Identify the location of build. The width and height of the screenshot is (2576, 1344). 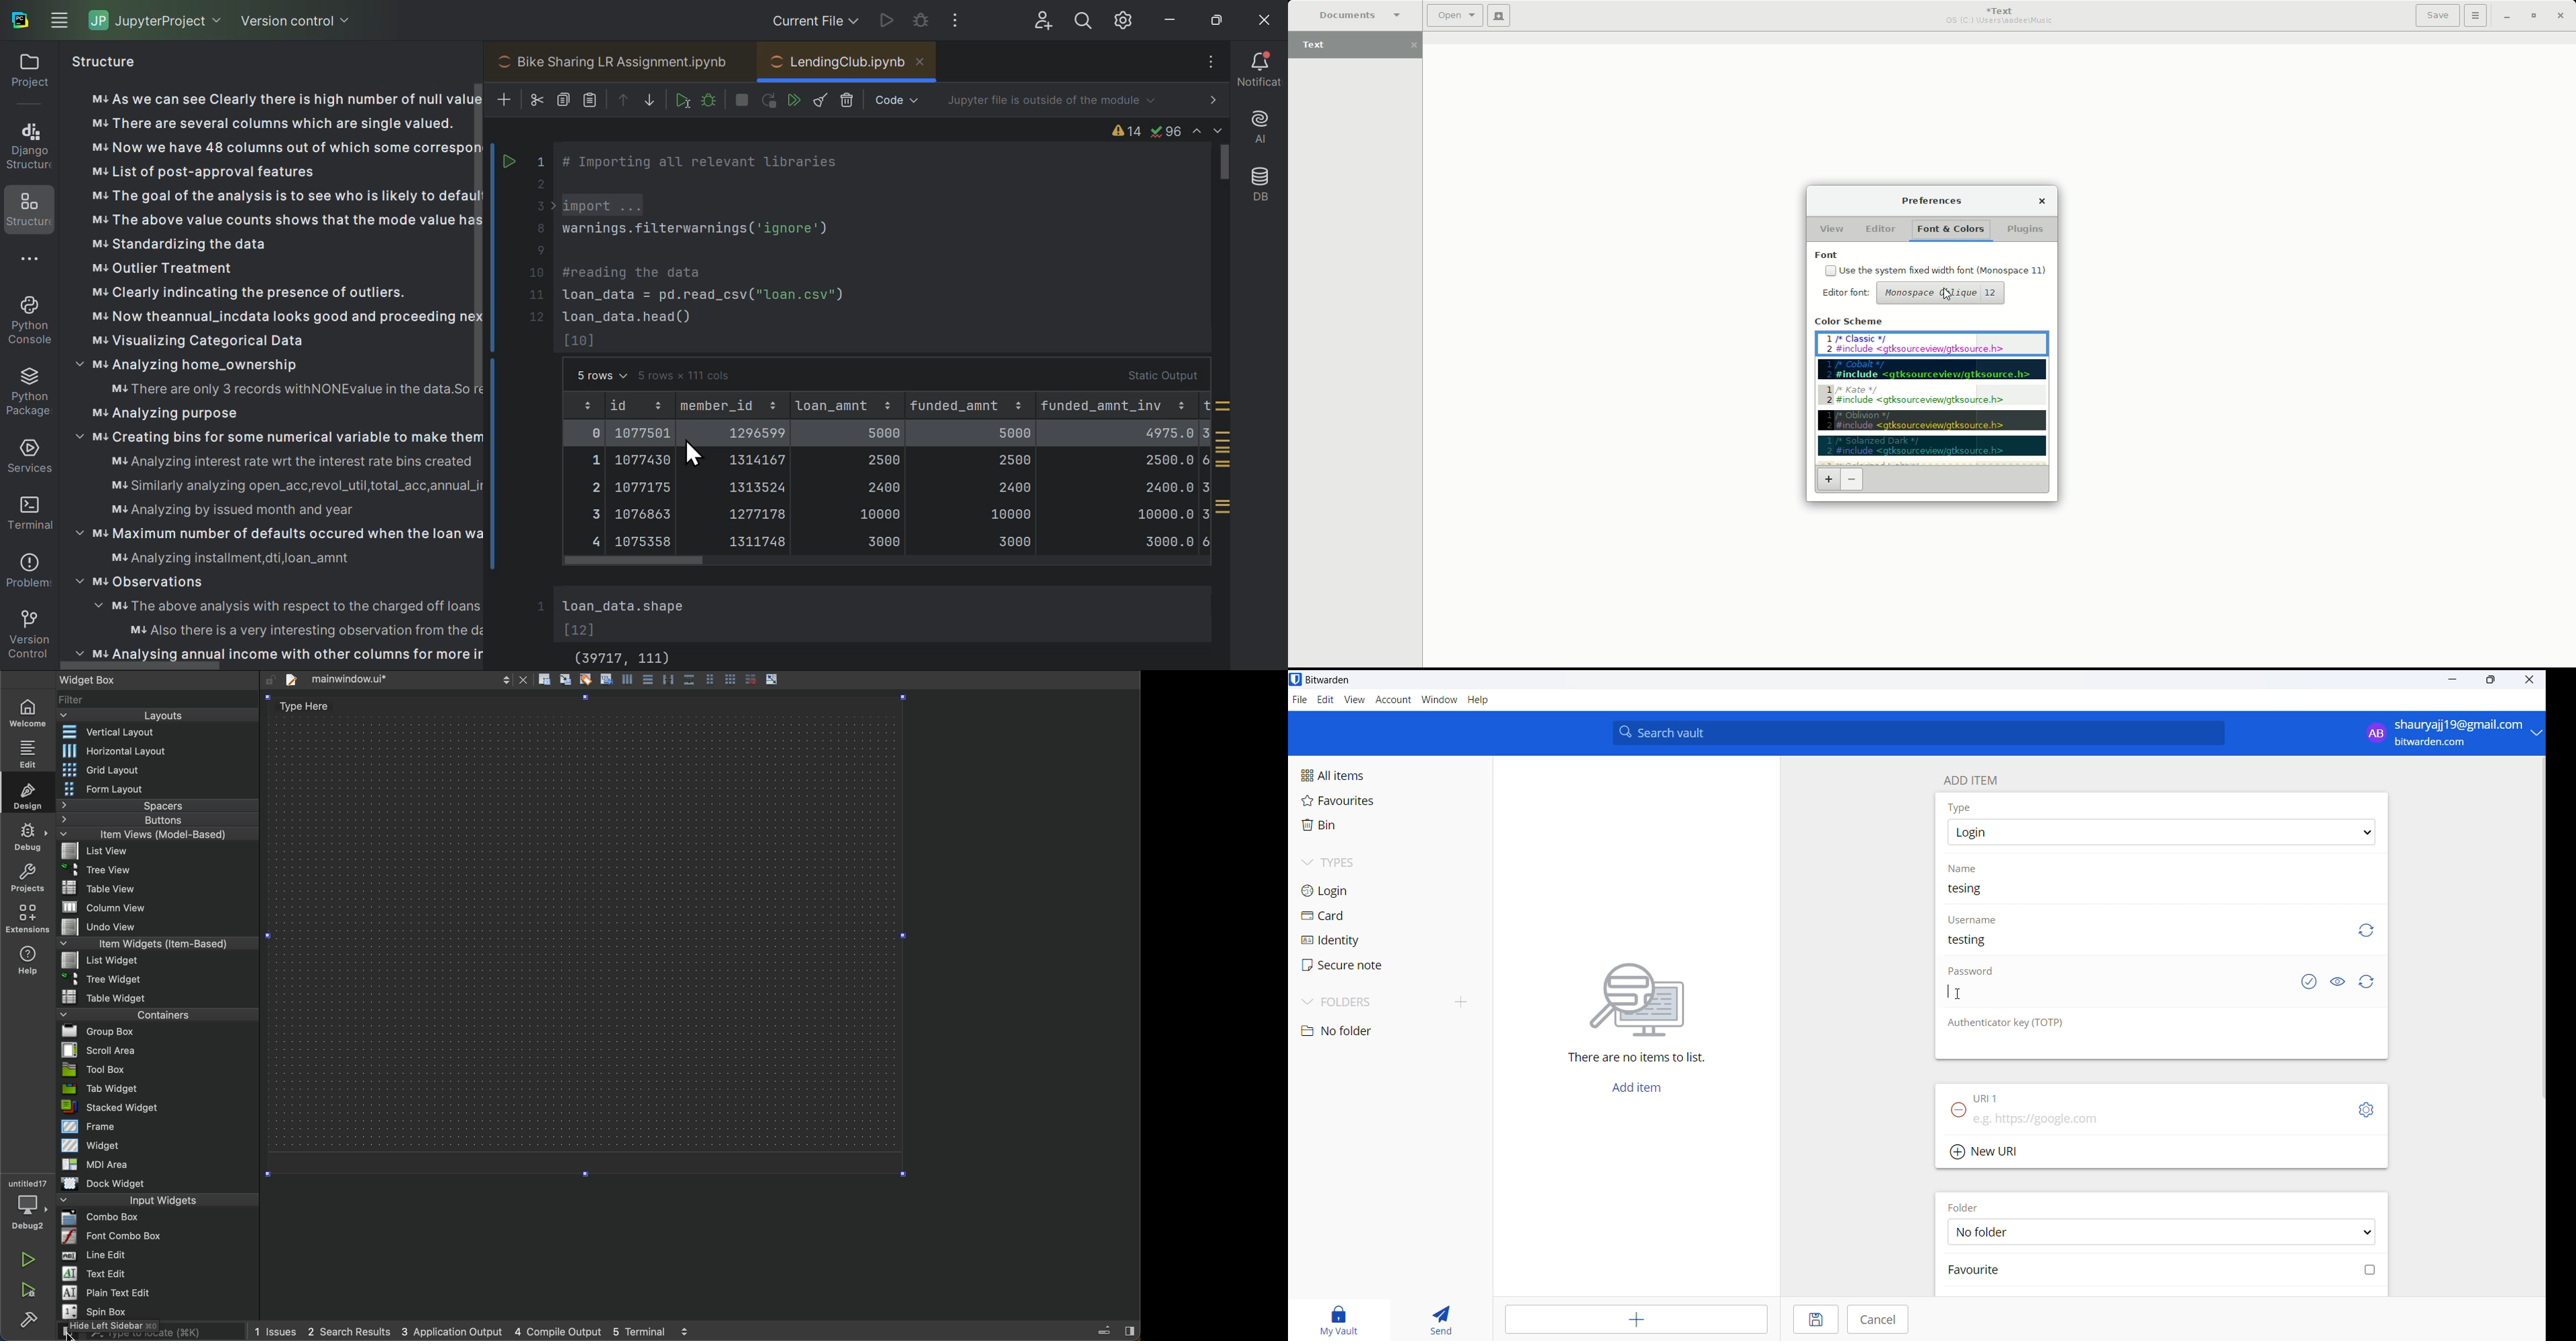
(28, 1320).